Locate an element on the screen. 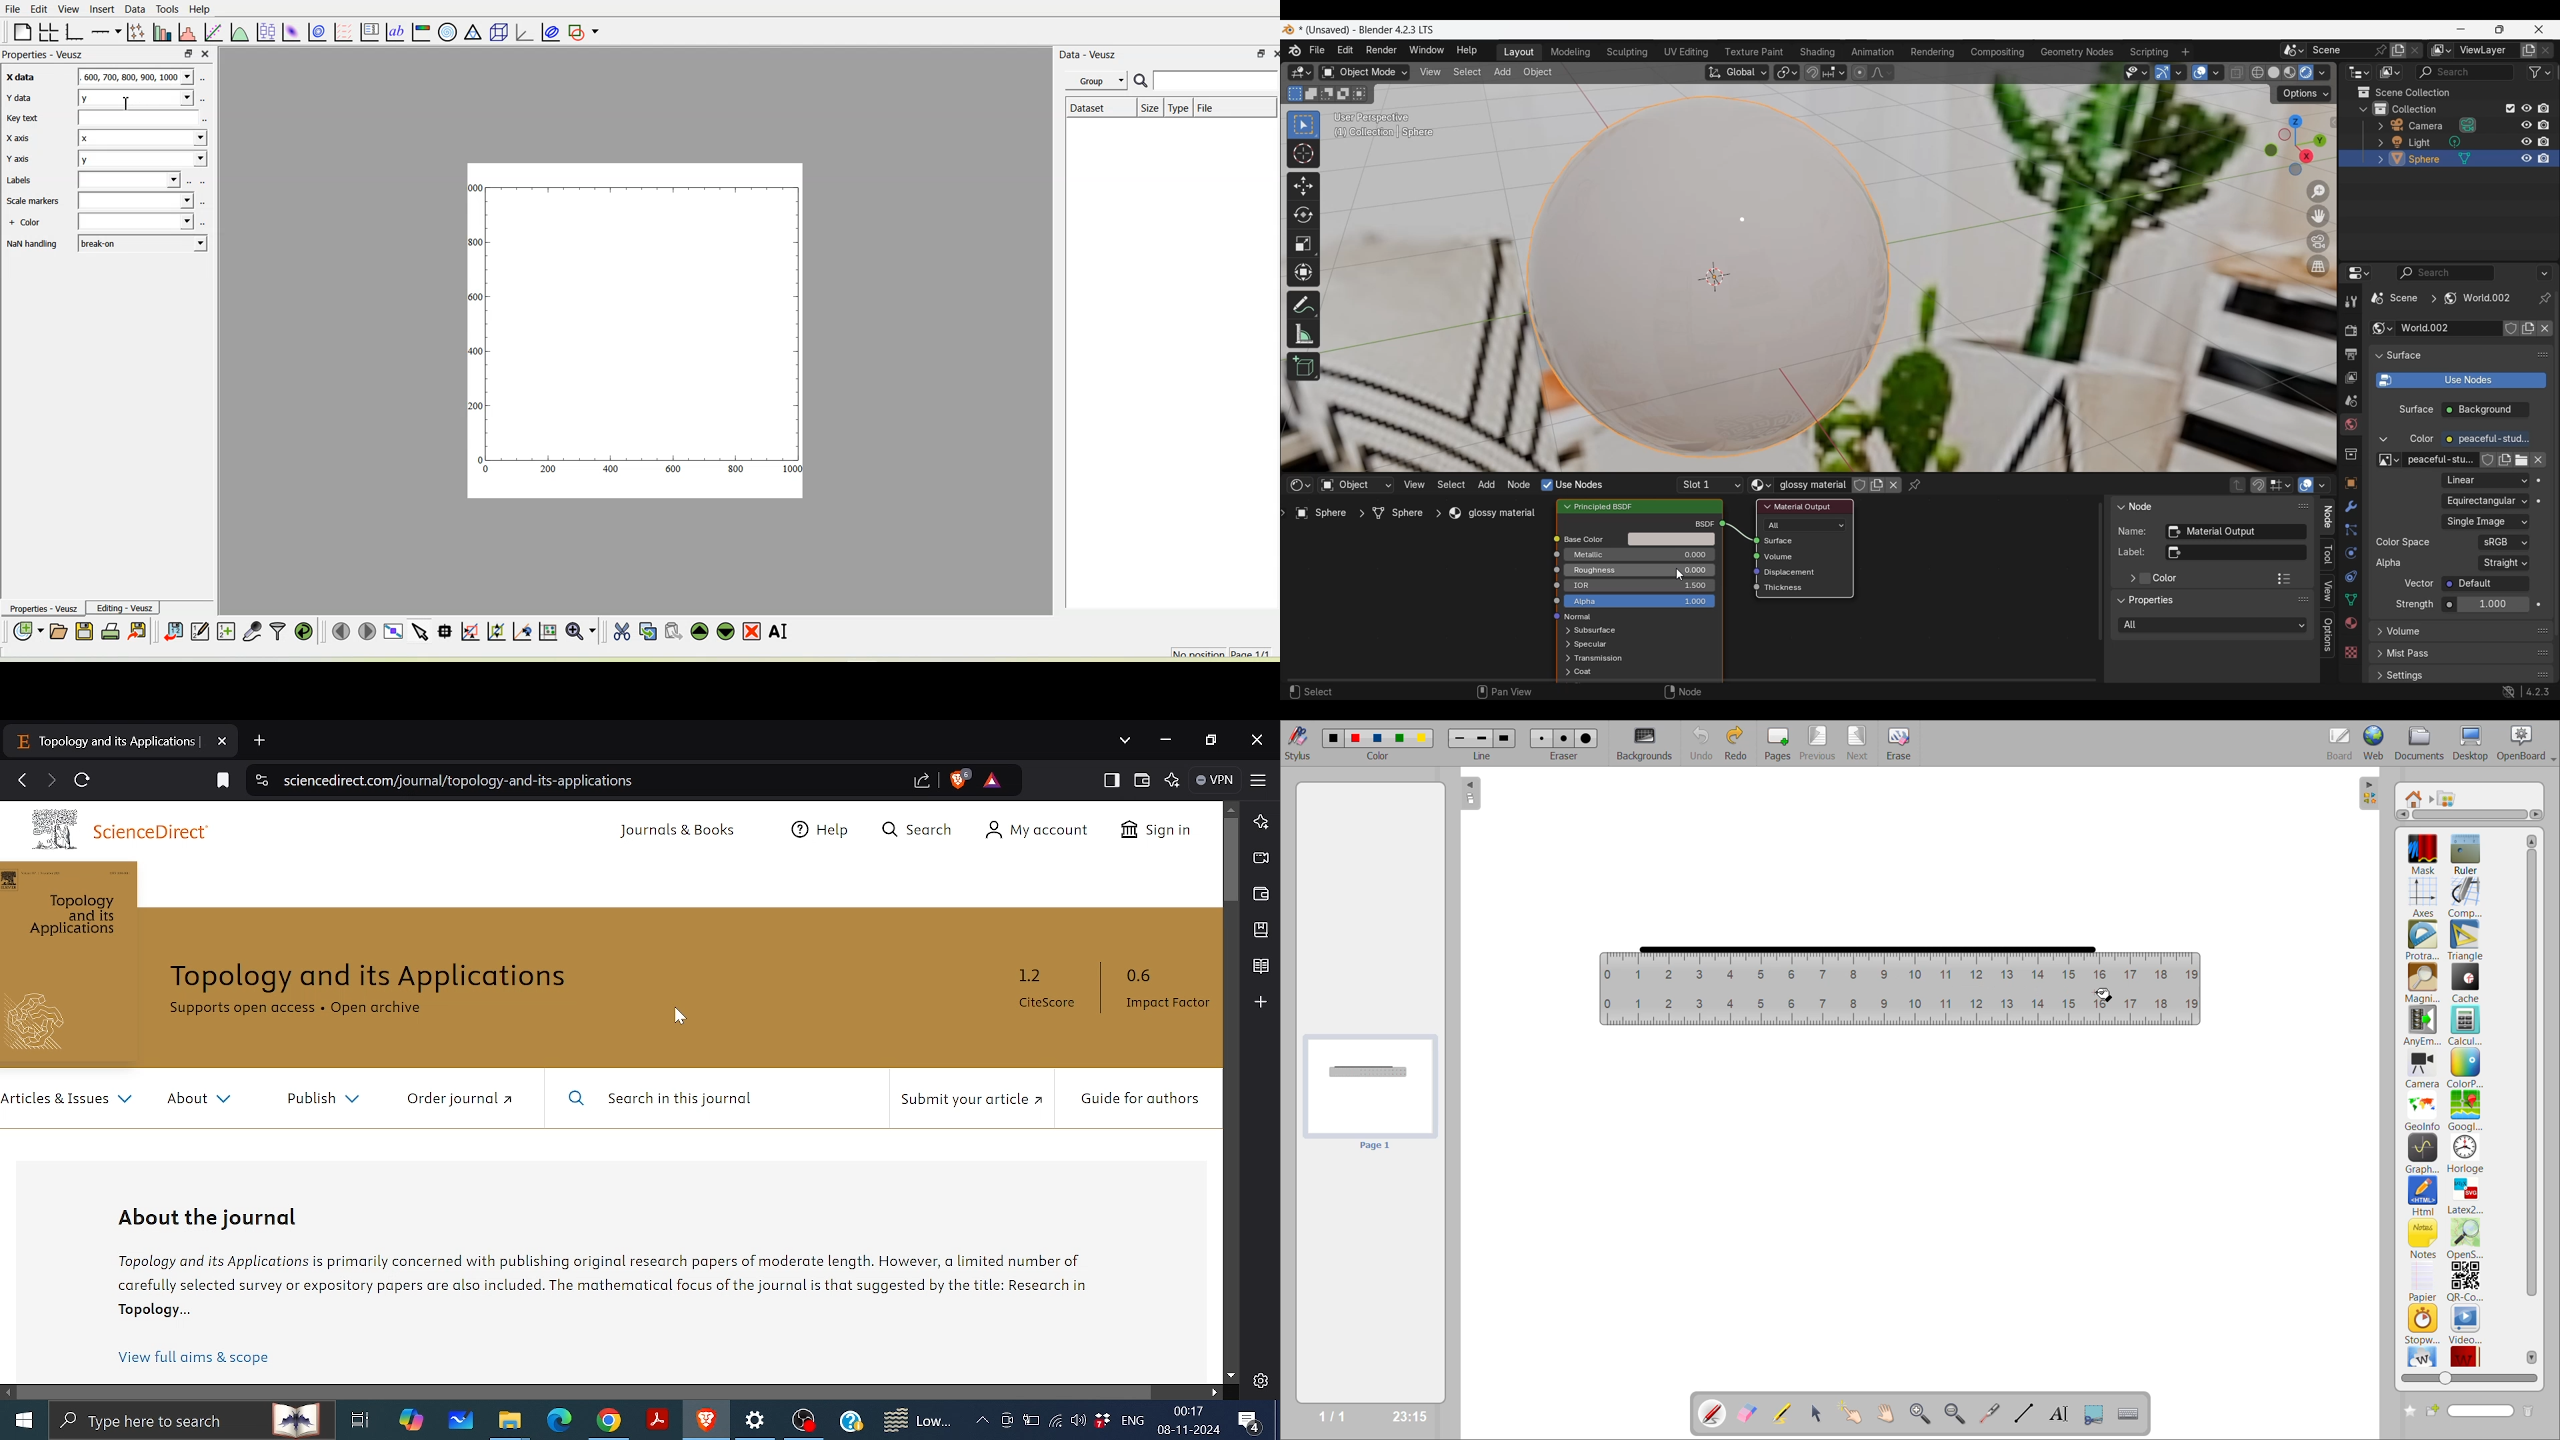  Expand respective options is located at coordinates (1564, 631).